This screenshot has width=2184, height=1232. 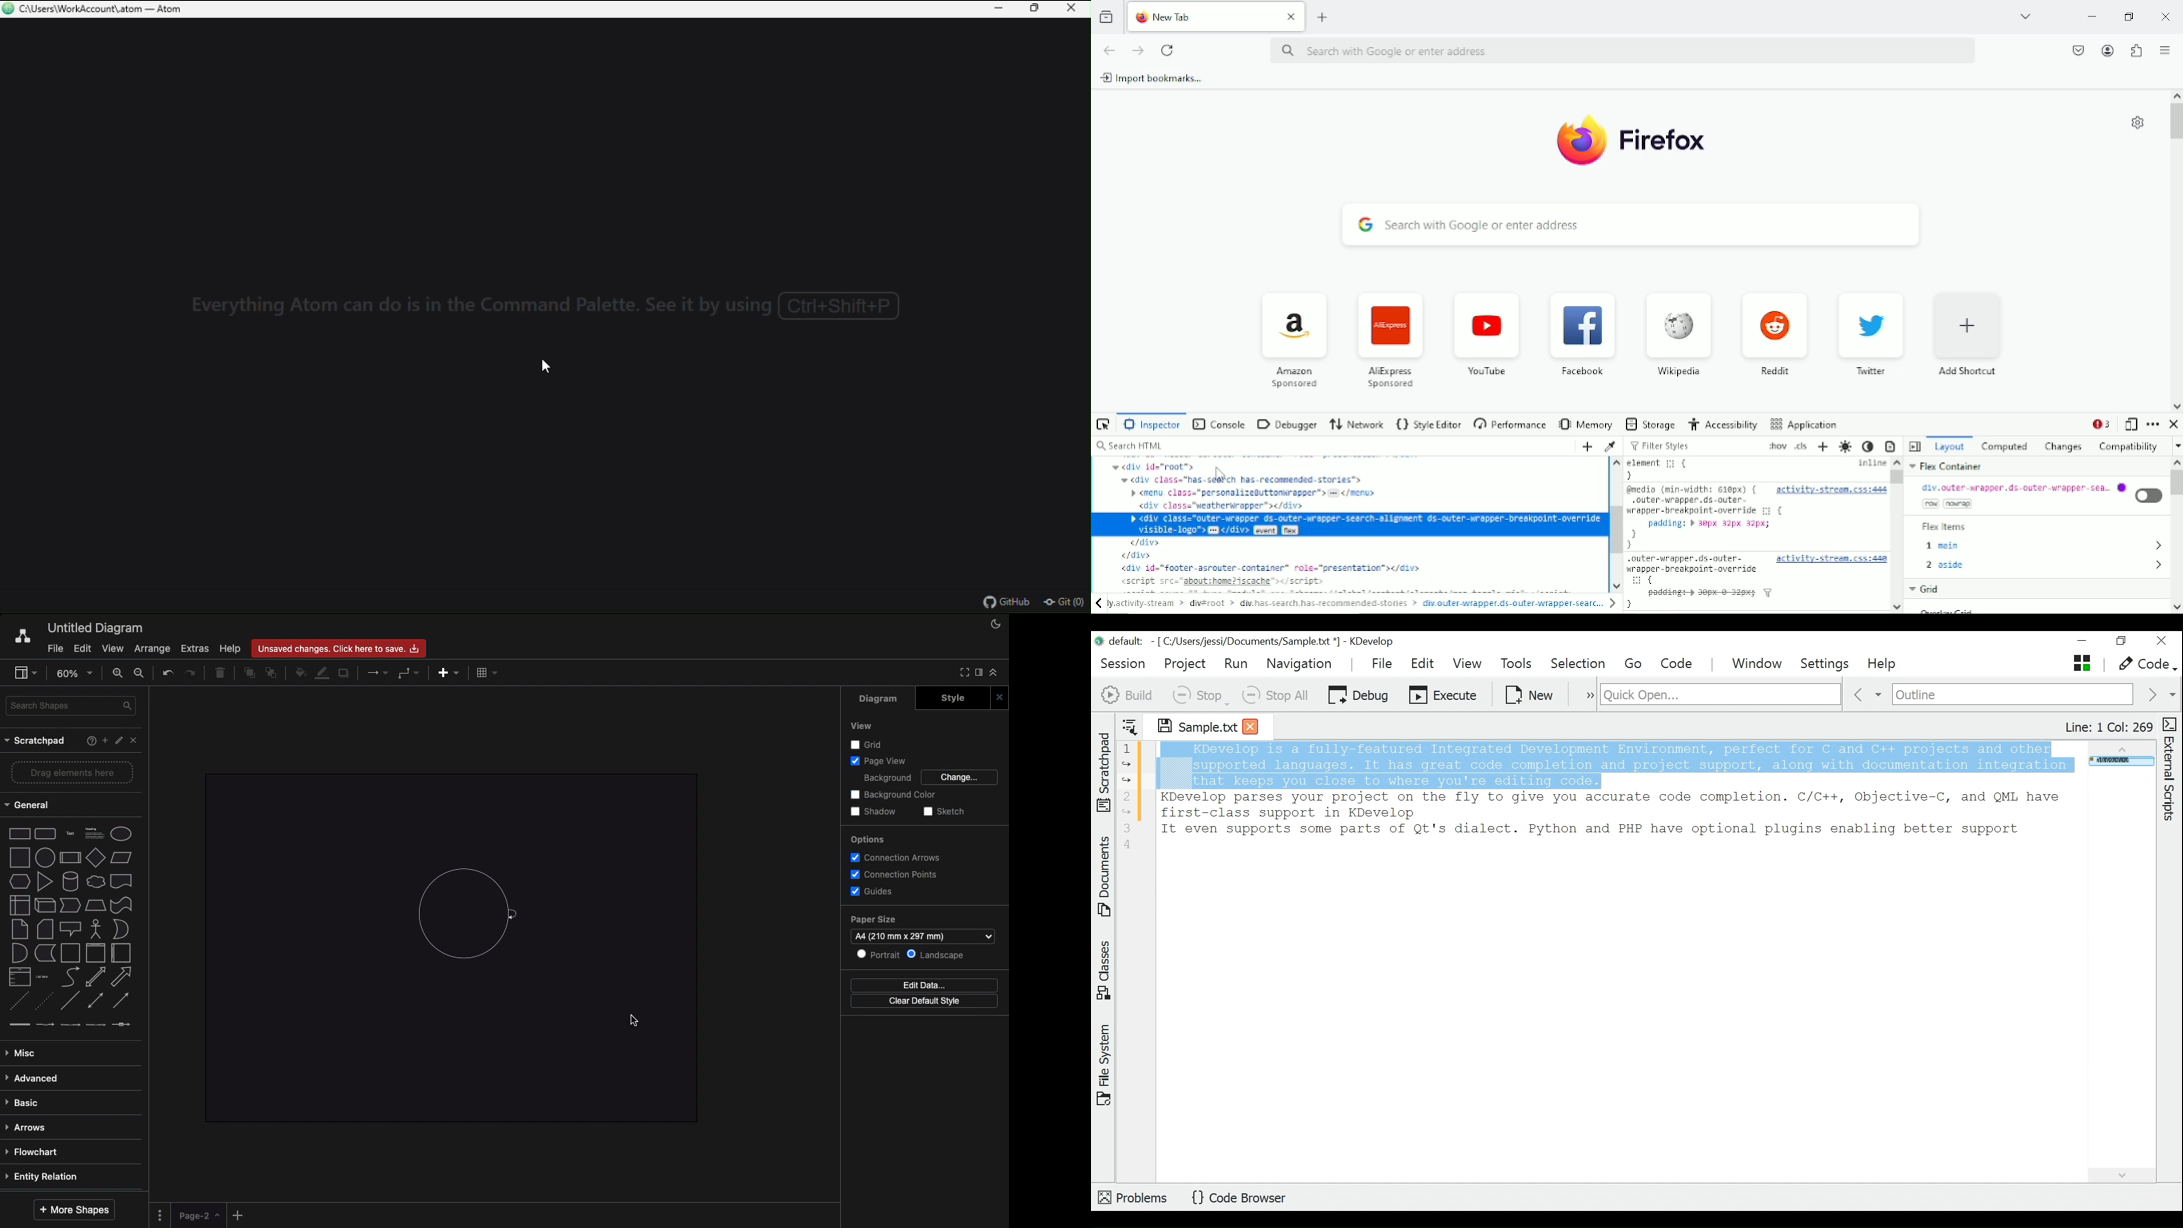 I want to click on </div>, so click(x=1140, y=555).